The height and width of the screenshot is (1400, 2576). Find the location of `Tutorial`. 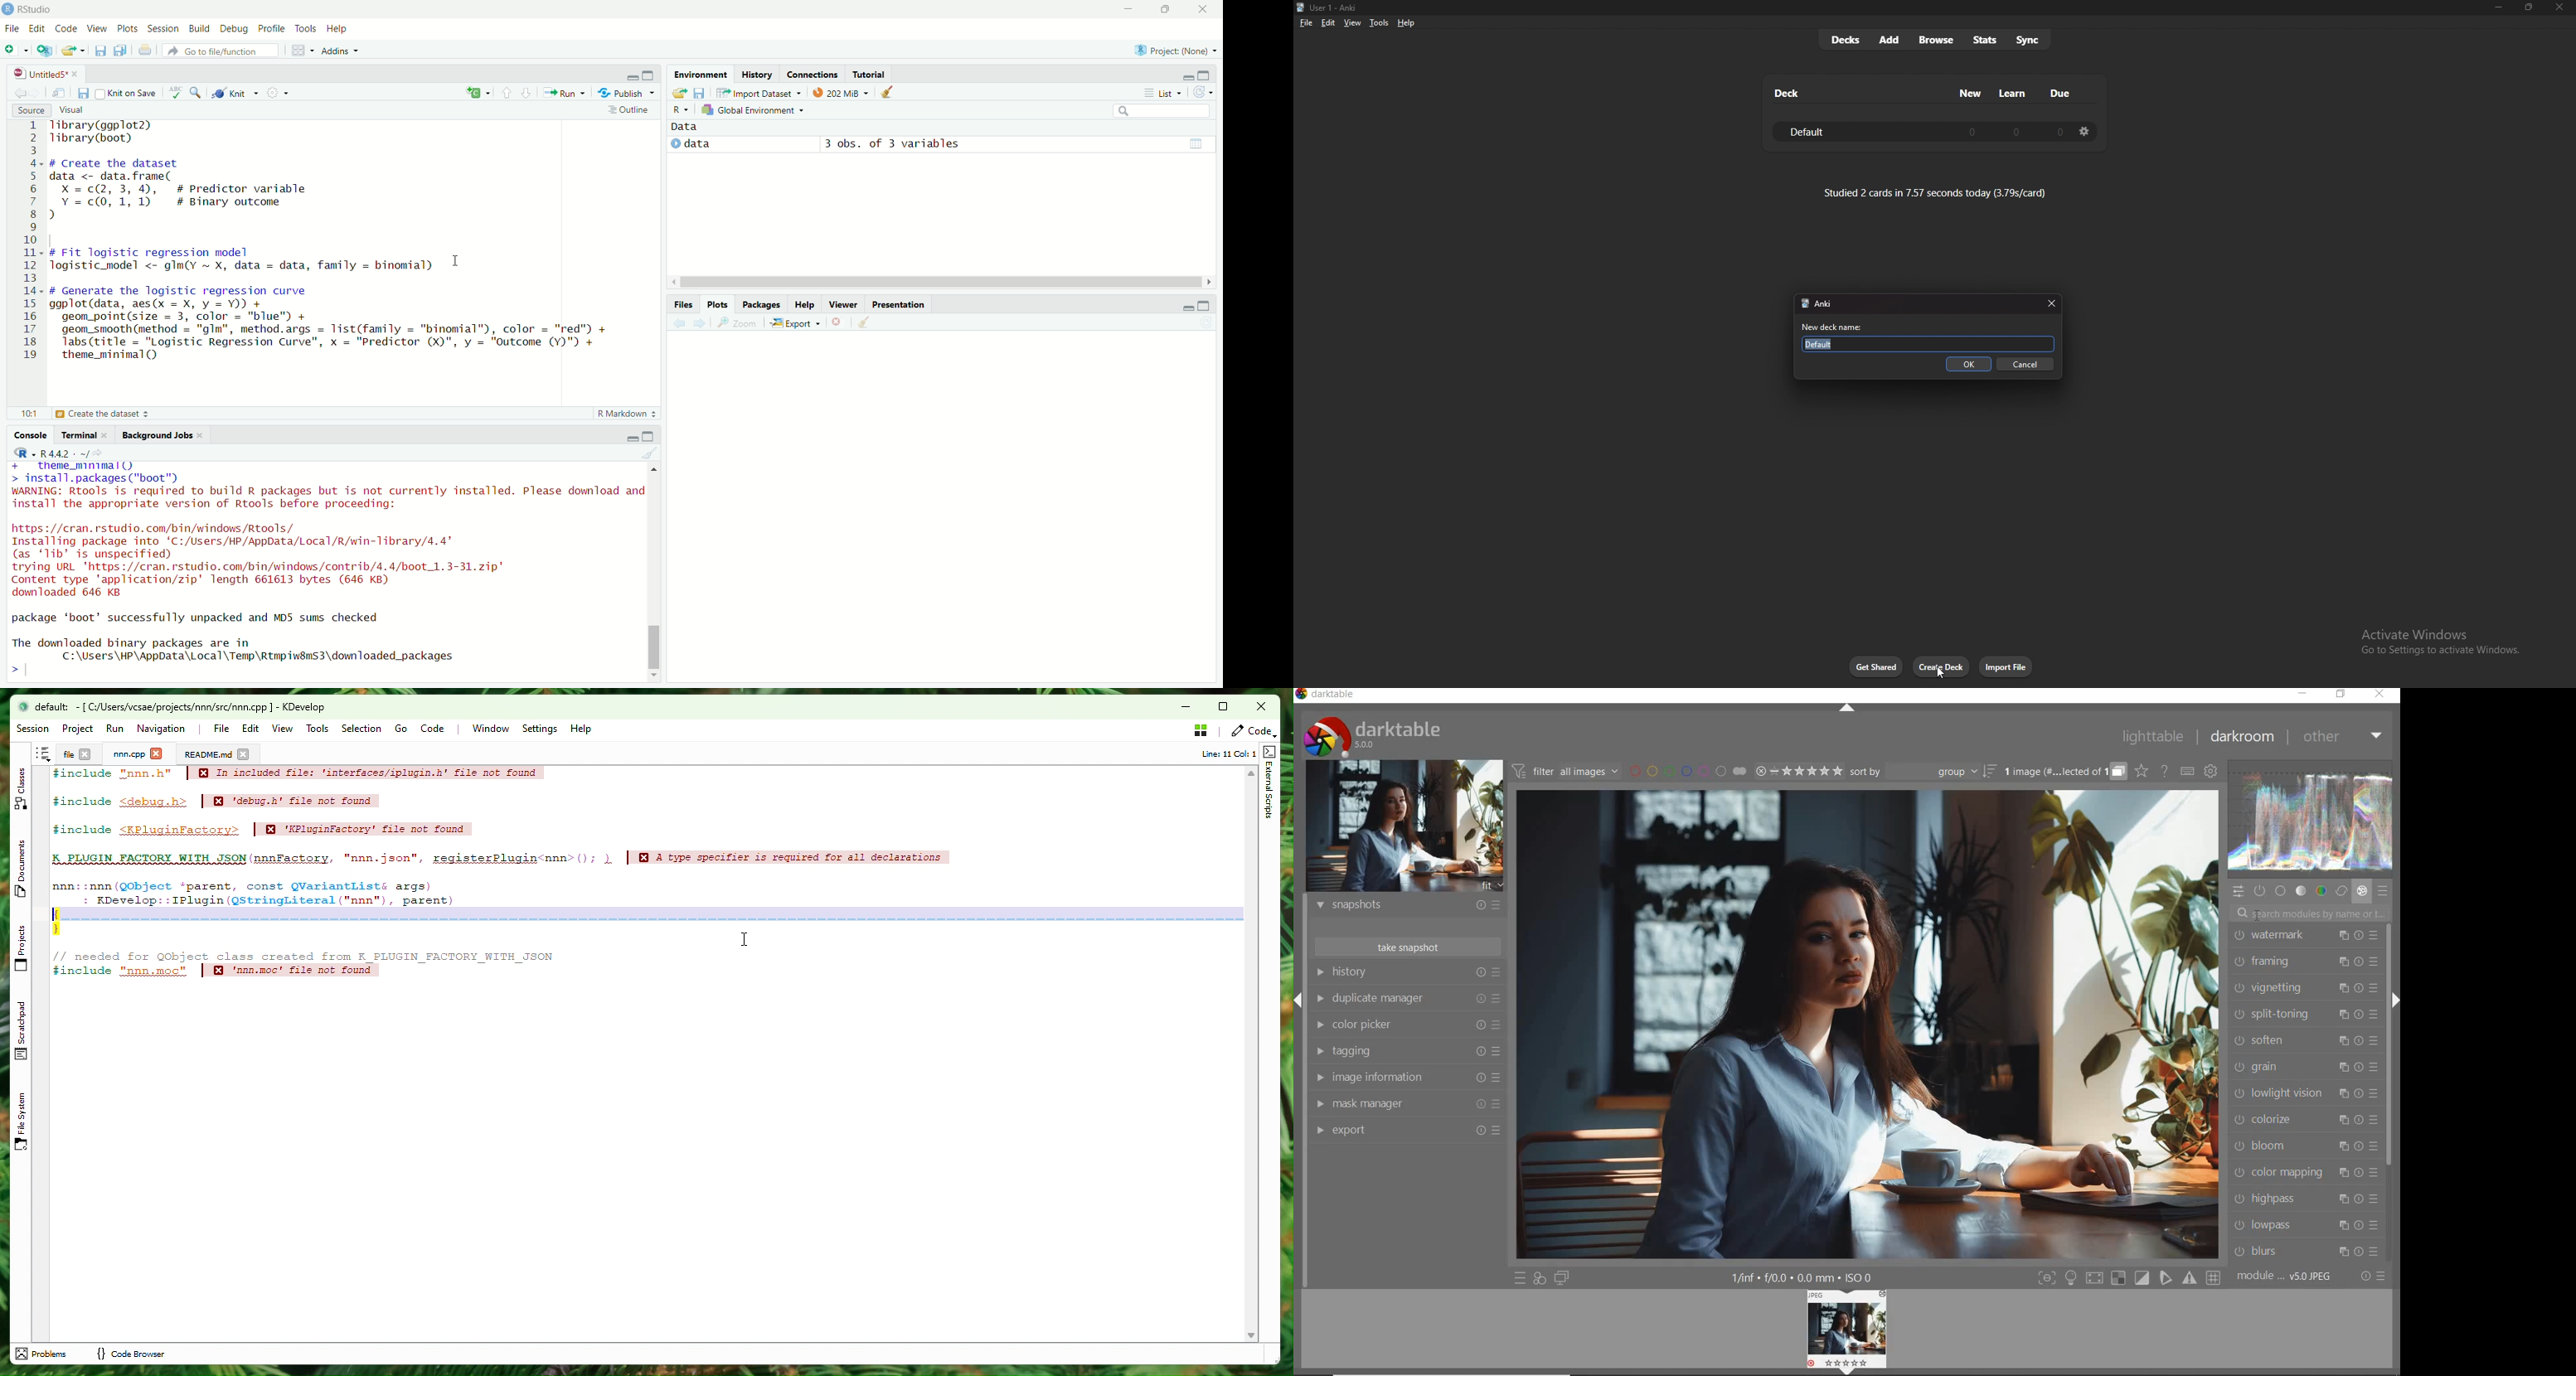

Tutorial is located at coordinates (870, 73).